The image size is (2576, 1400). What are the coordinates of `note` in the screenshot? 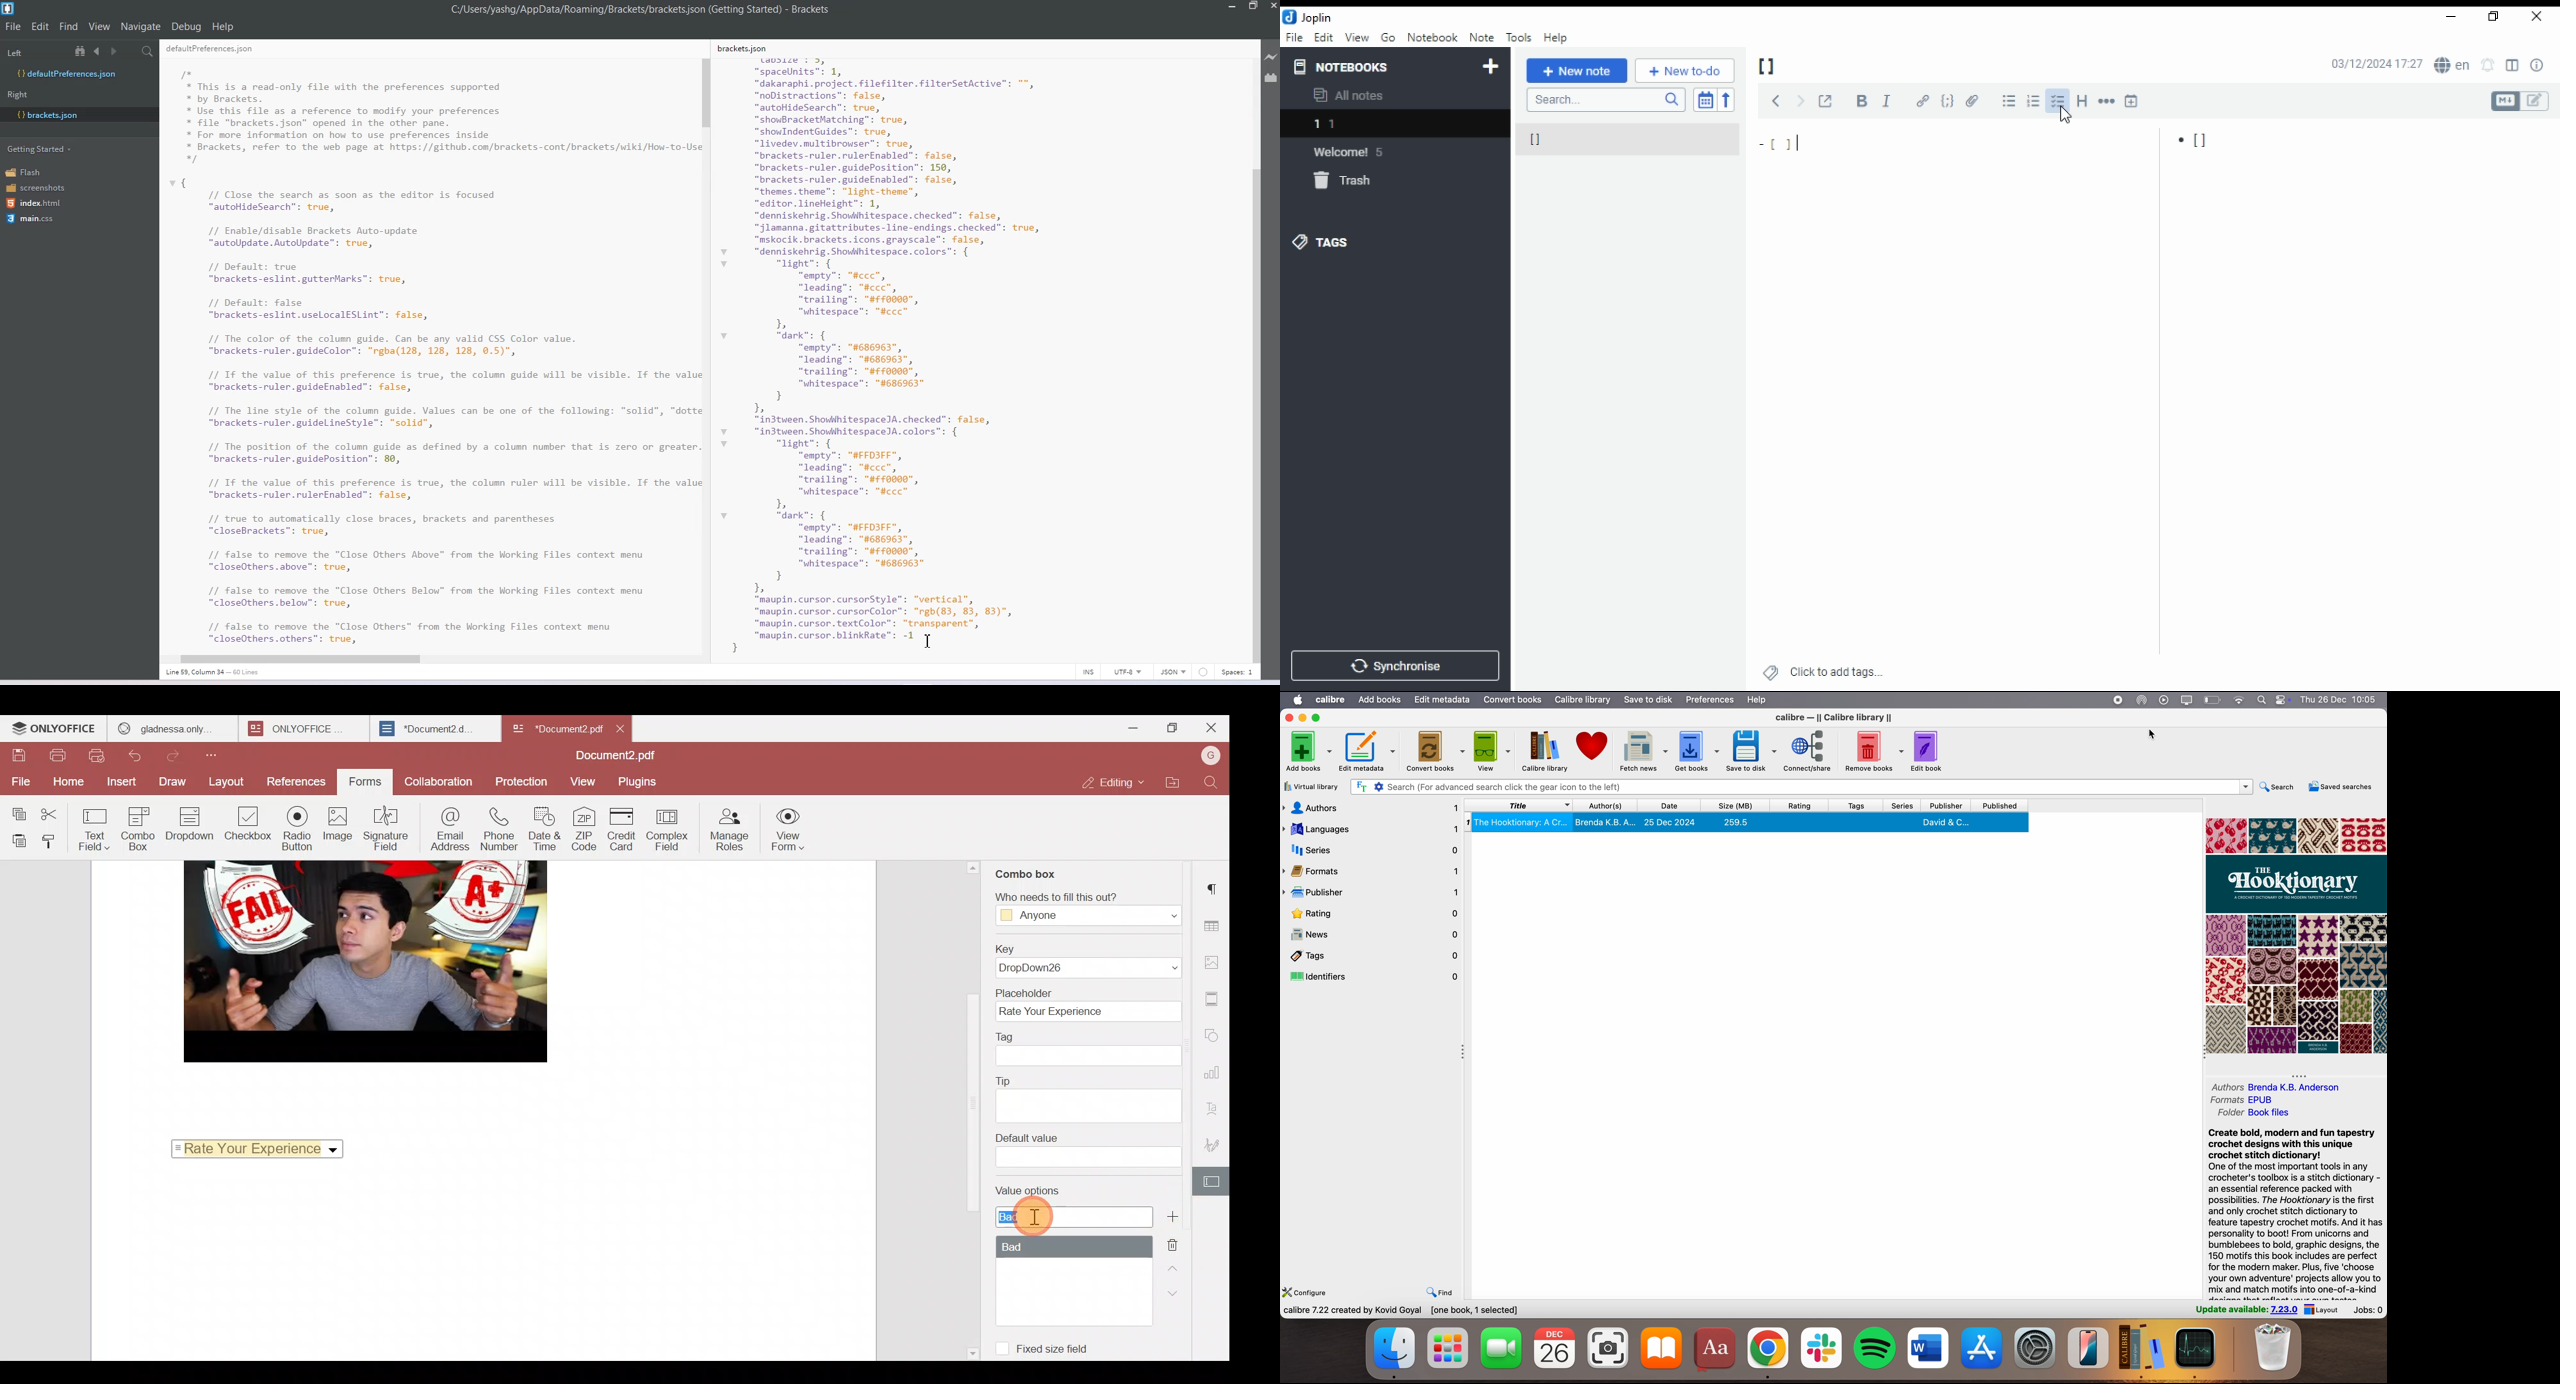 It's located at (1481, 38).